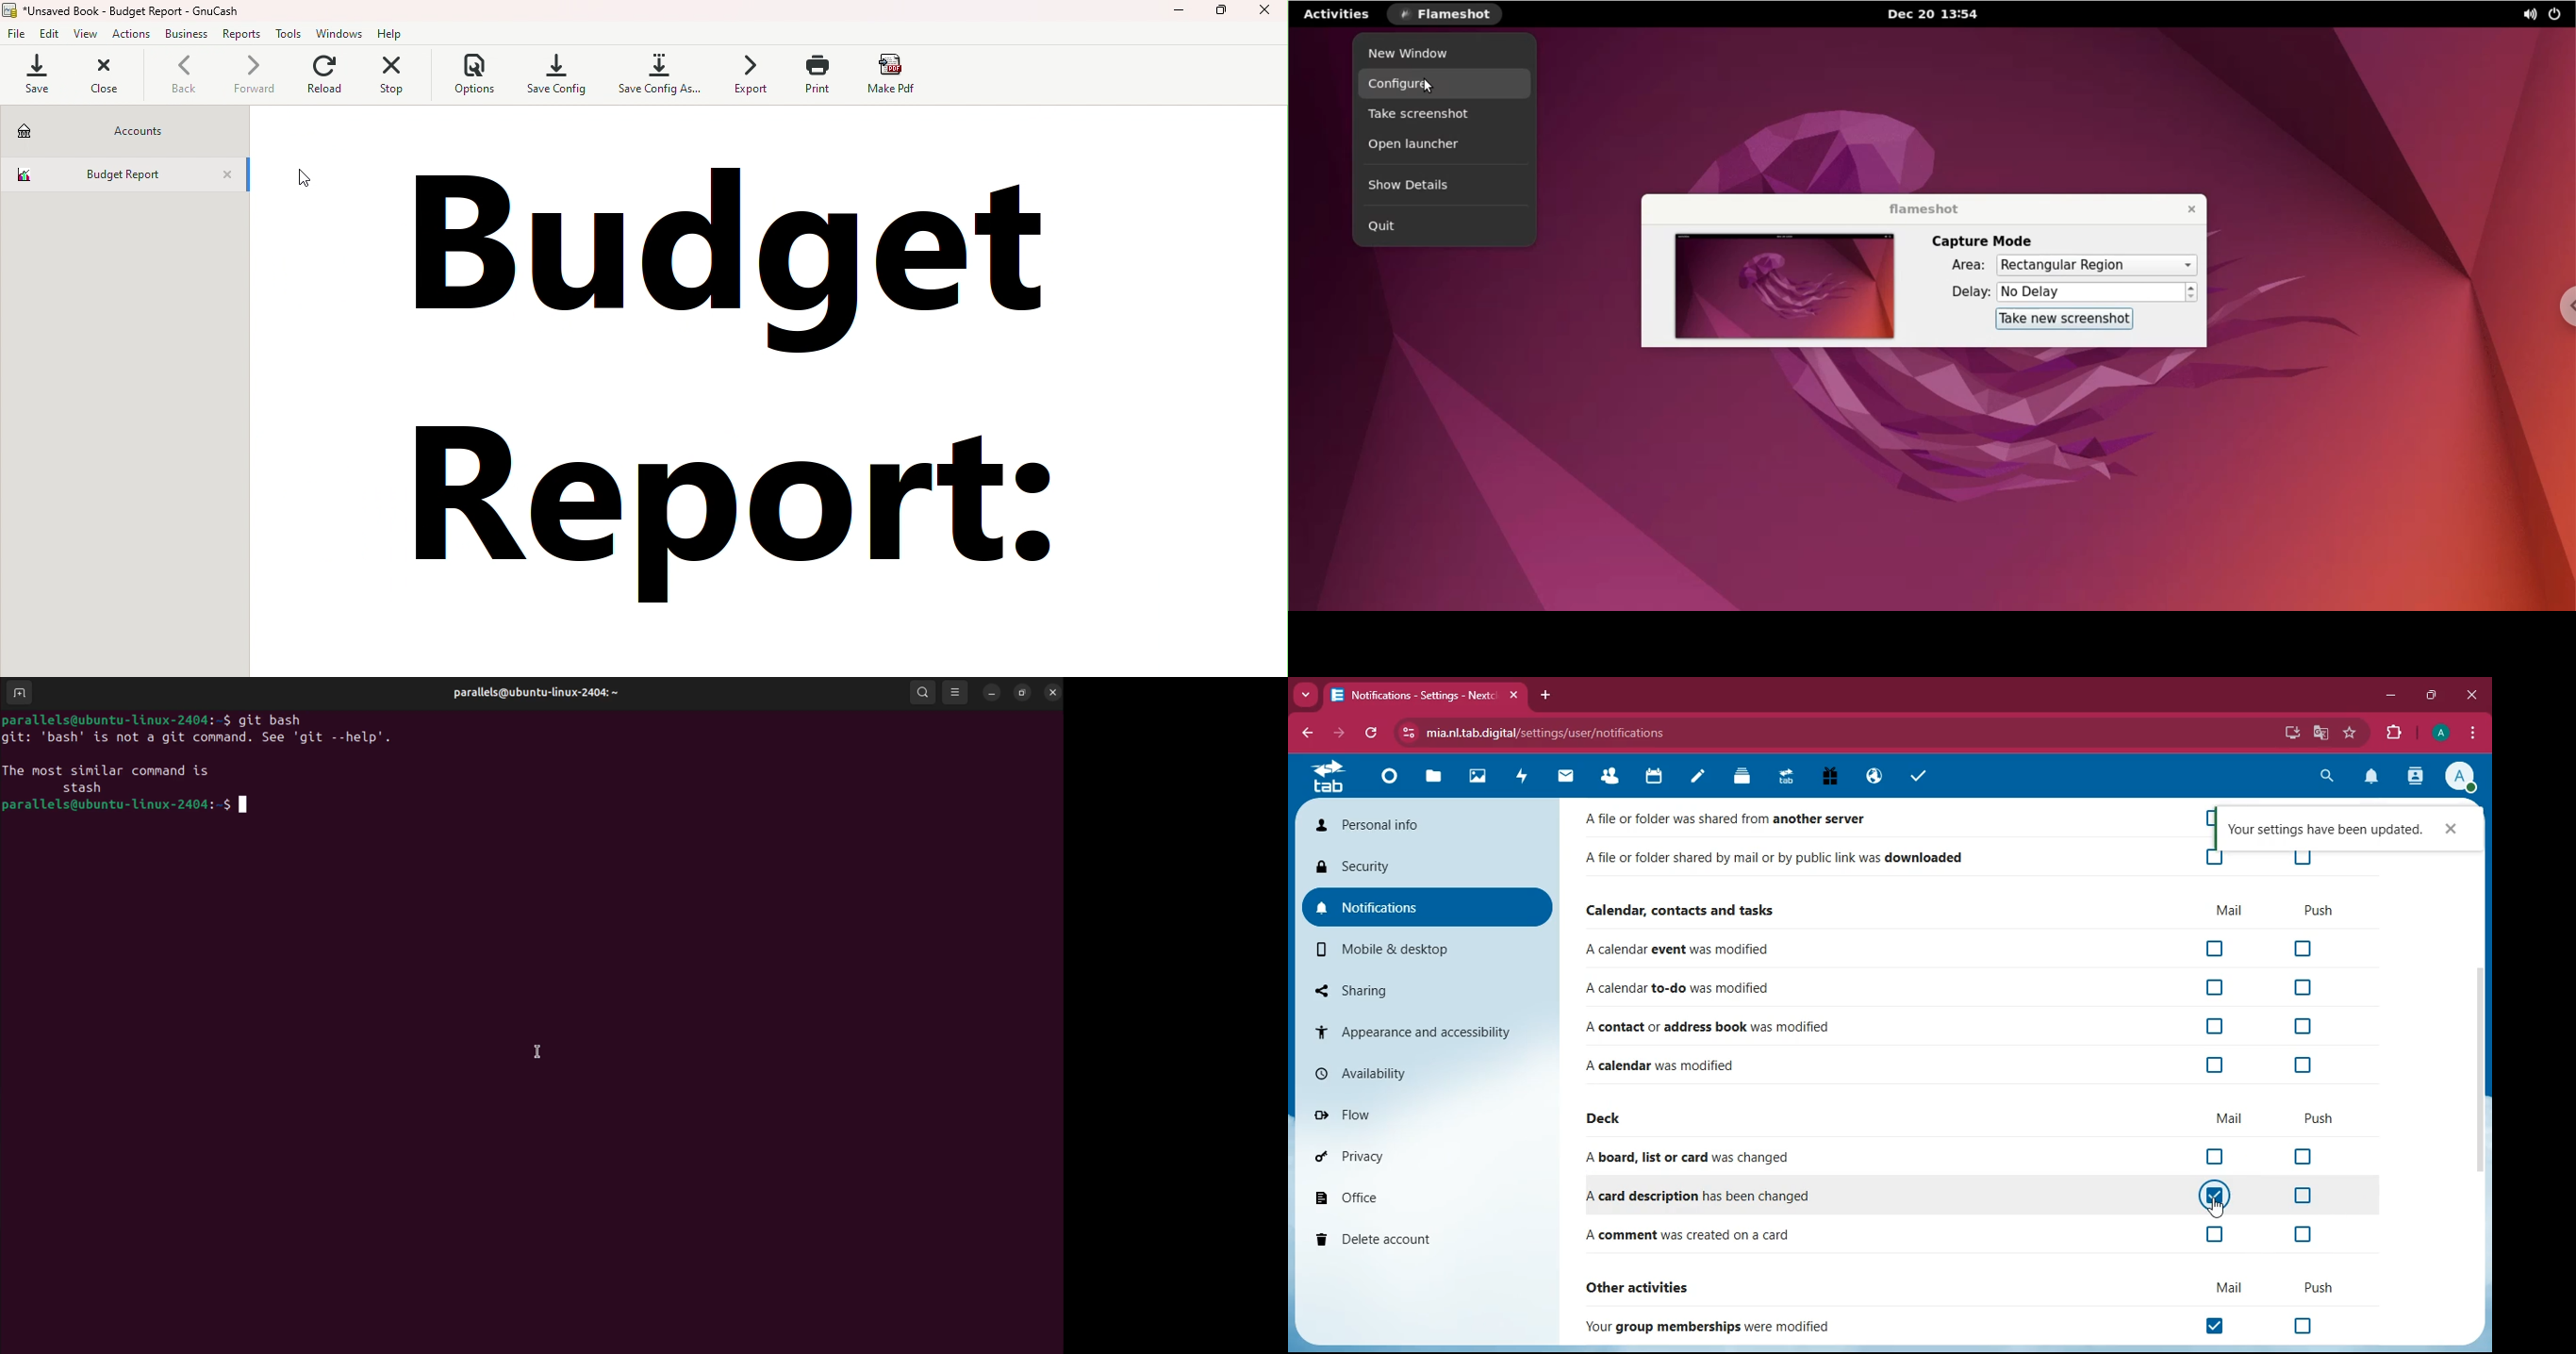 The width and height of the screenshot is (2576, 1372). Describe the element at coordinates (2460, 776) in the screenshot. I see `Account` at that location.